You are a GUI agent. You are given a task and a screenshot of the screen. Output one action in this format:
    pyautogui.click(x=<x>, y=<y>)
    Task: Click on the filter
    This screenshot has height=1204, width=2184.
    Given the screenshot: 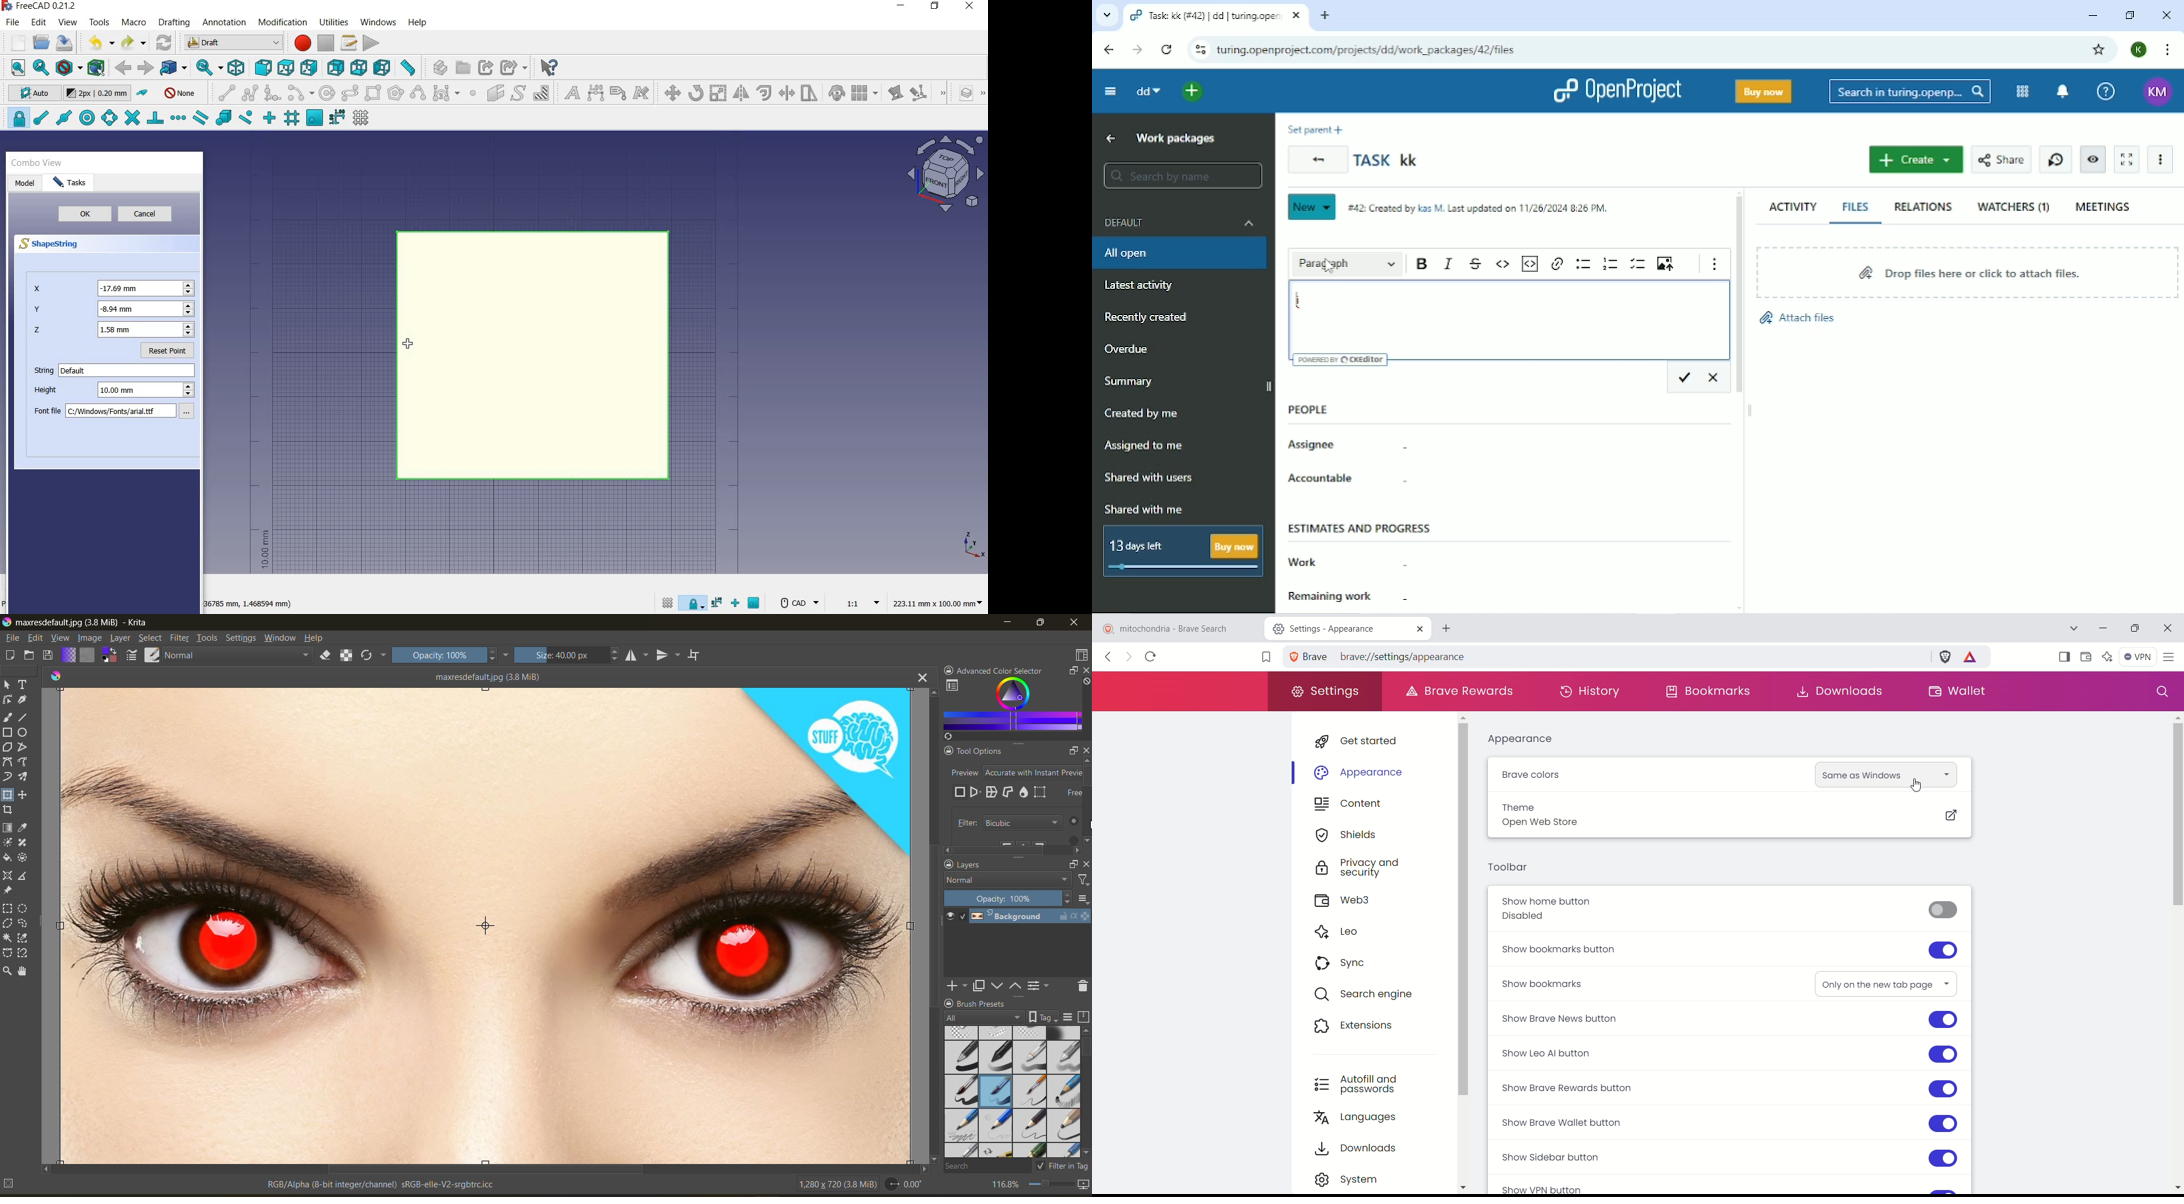 What is the action you would take?
    pyautogui.click(x=1082, y=880)
    